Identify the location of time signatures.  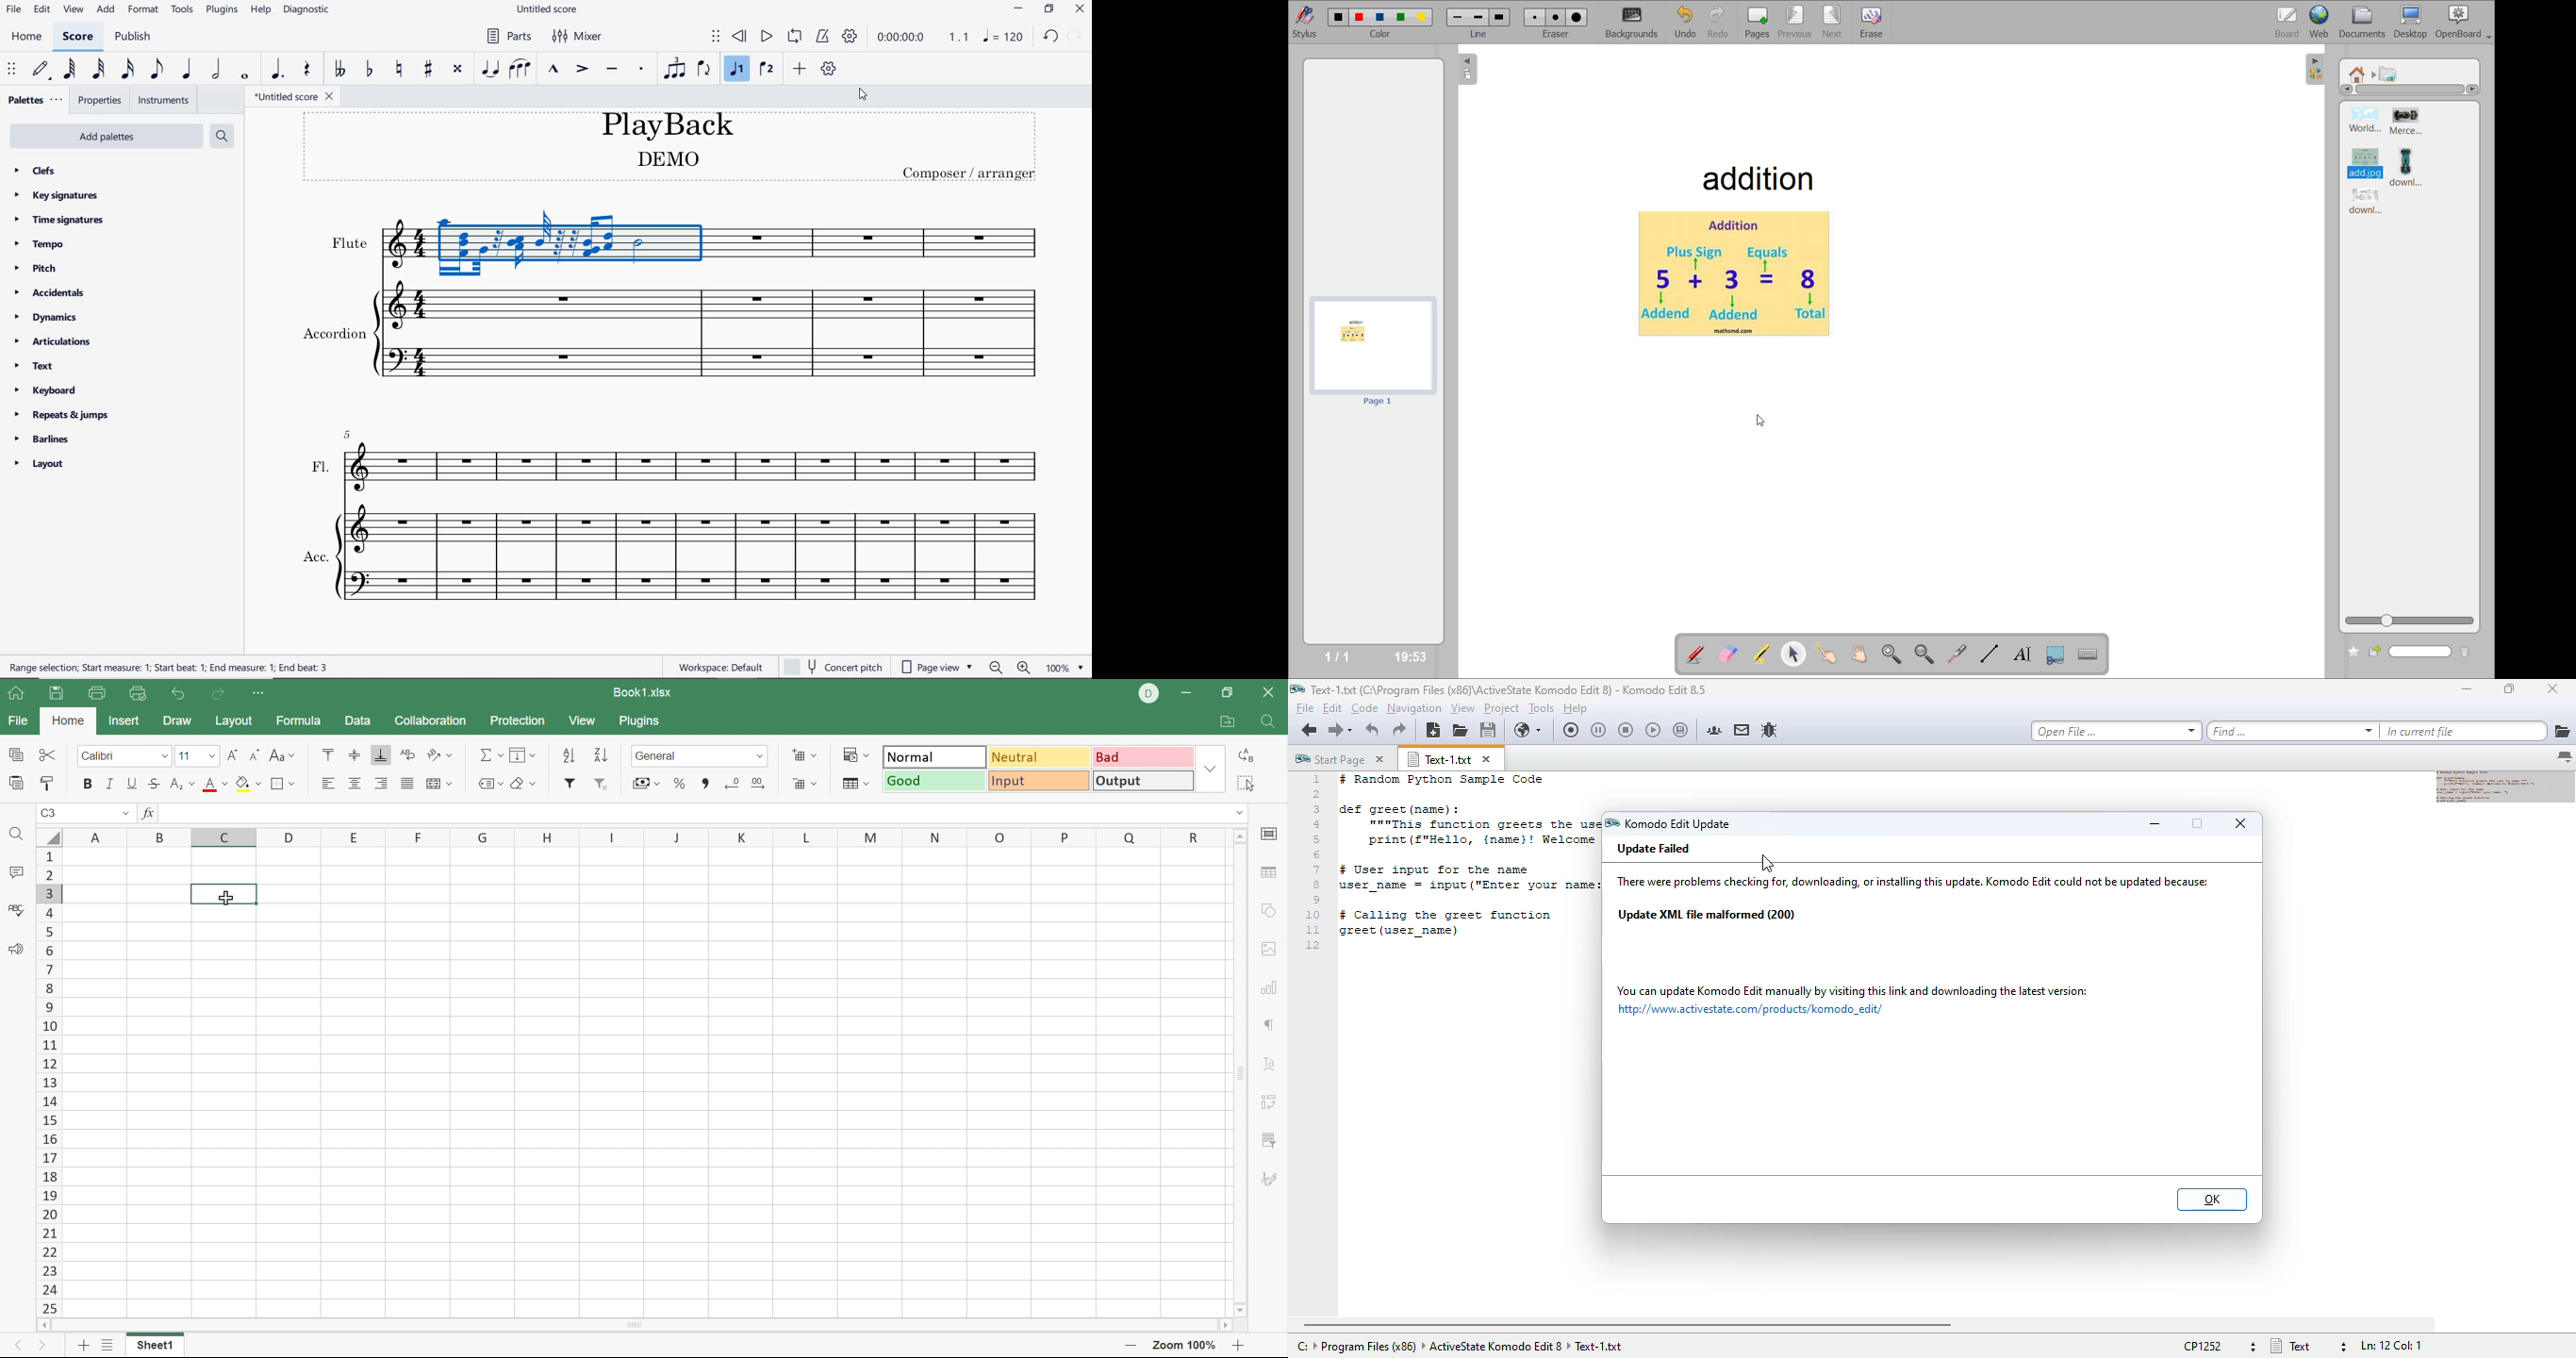
(62, 219).